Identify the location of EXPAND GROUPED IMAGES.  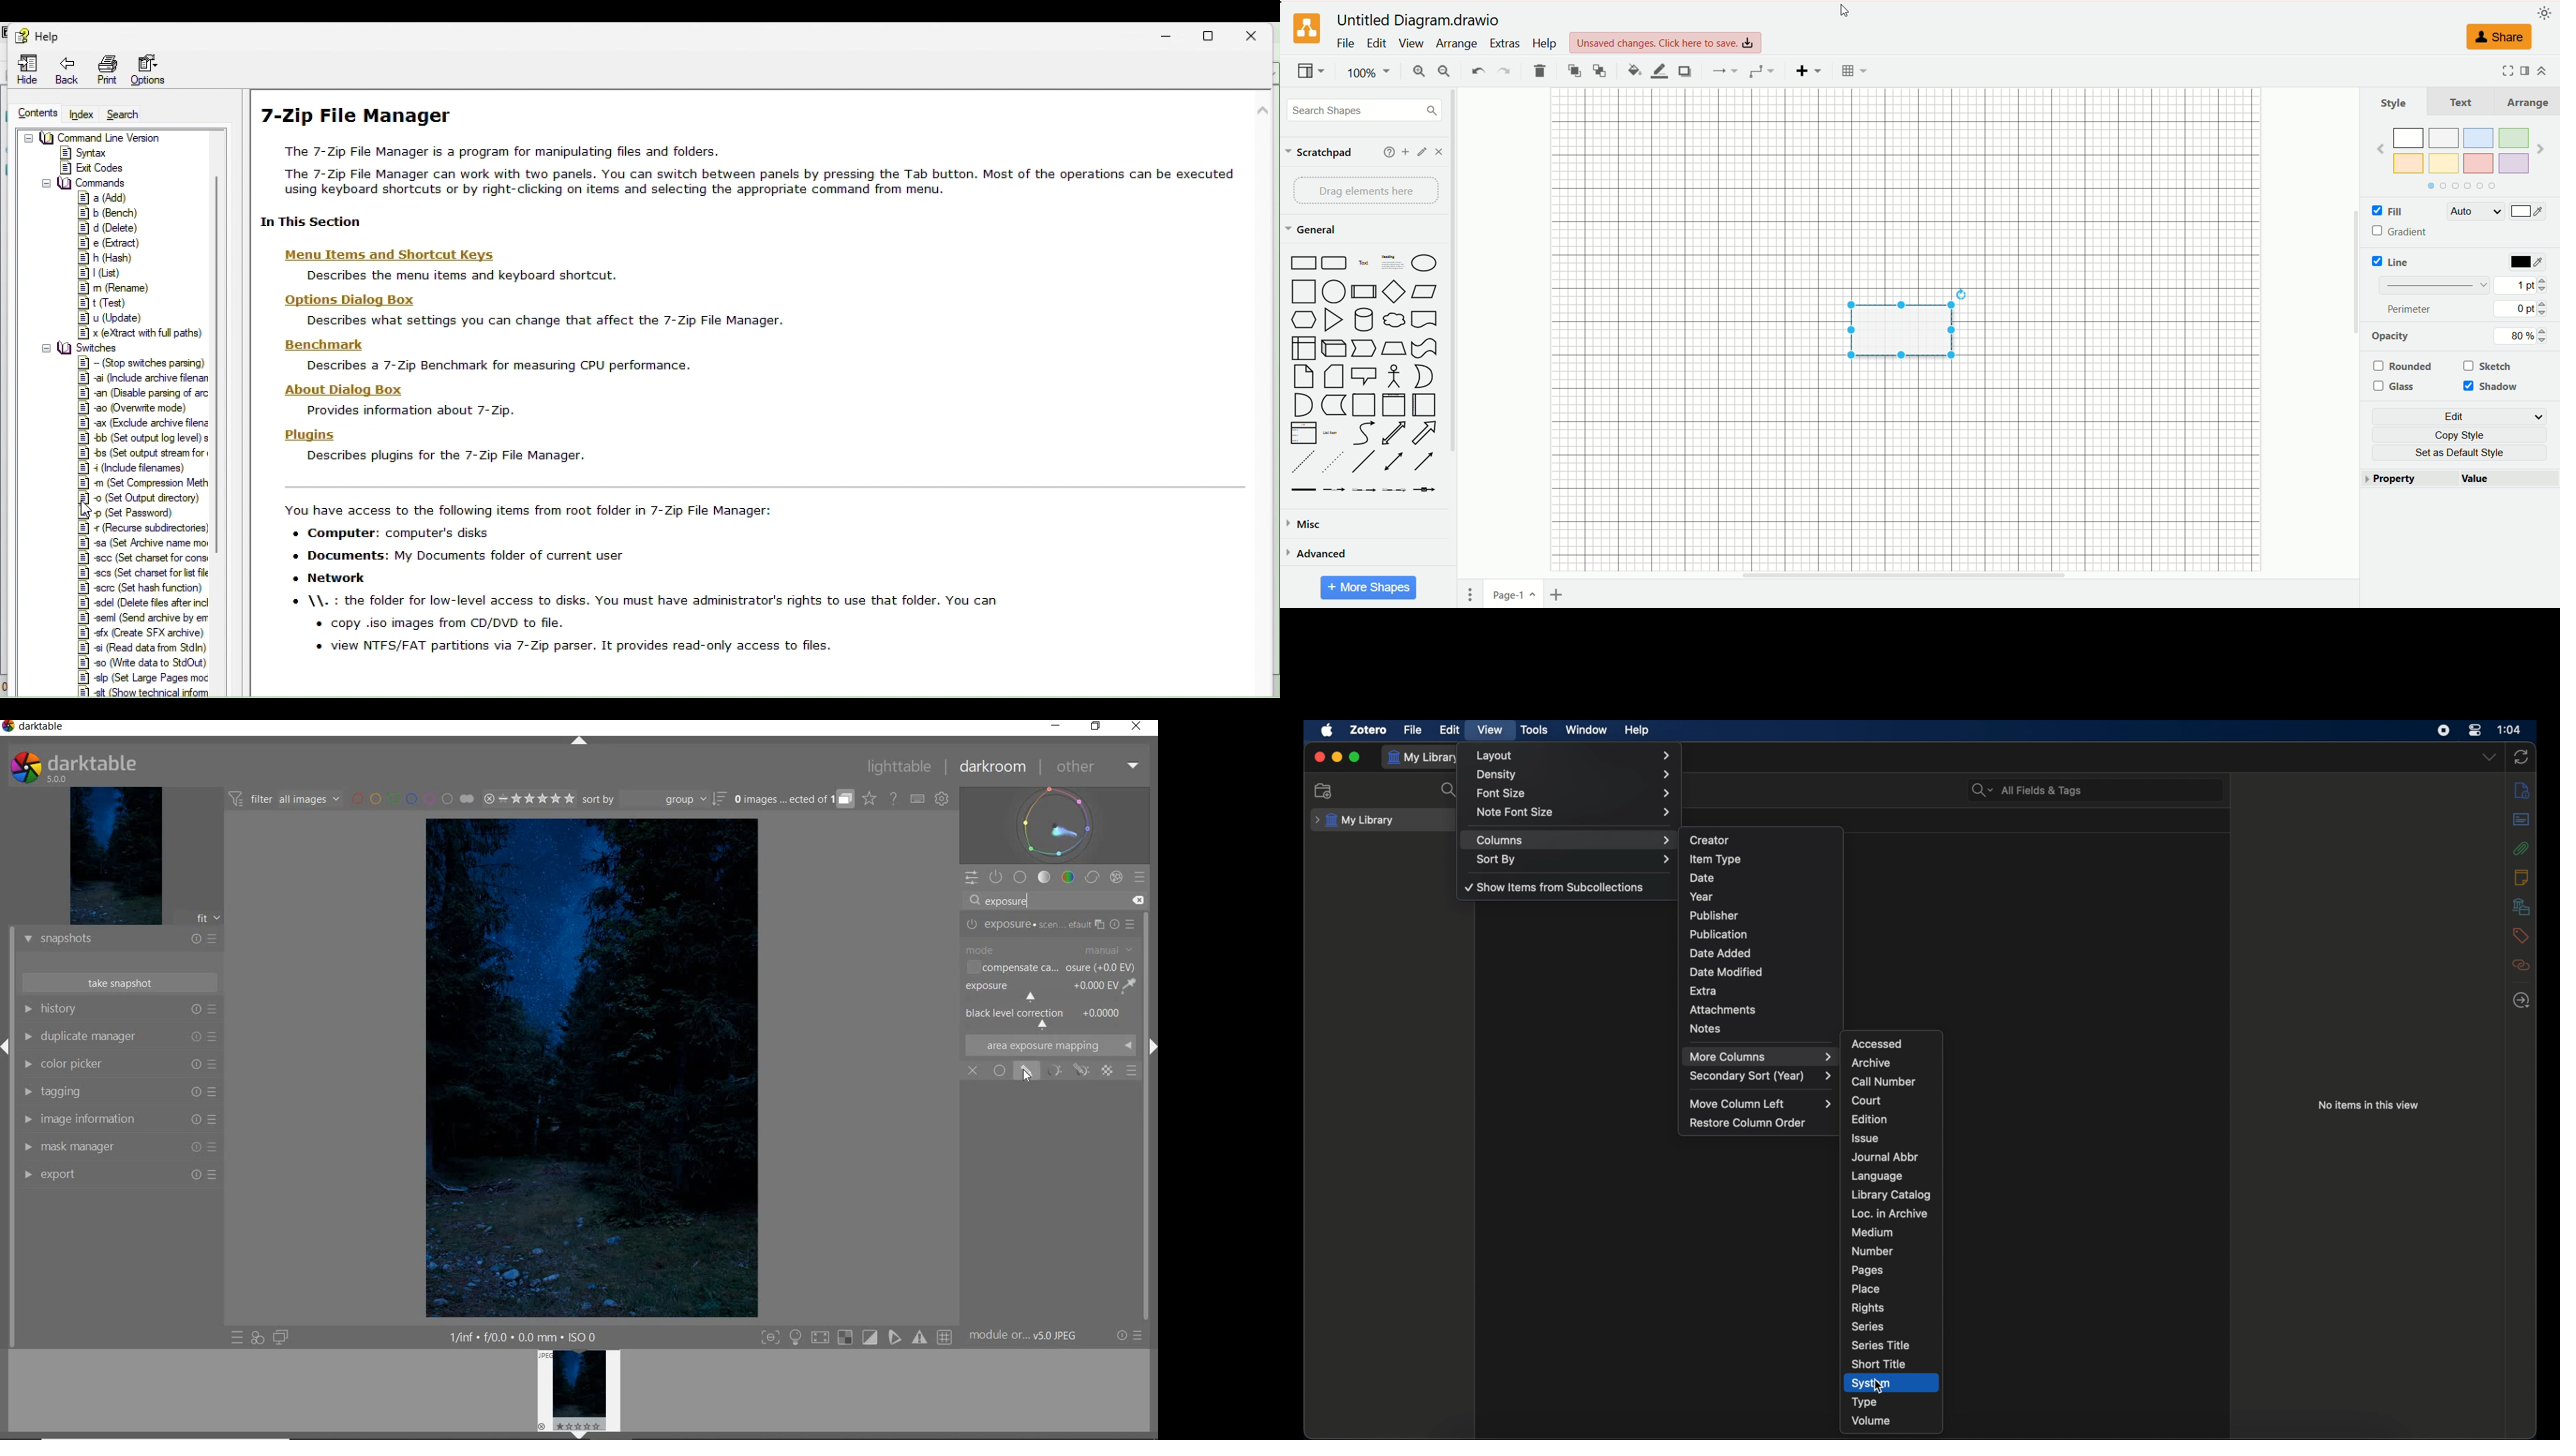
(794, 798).